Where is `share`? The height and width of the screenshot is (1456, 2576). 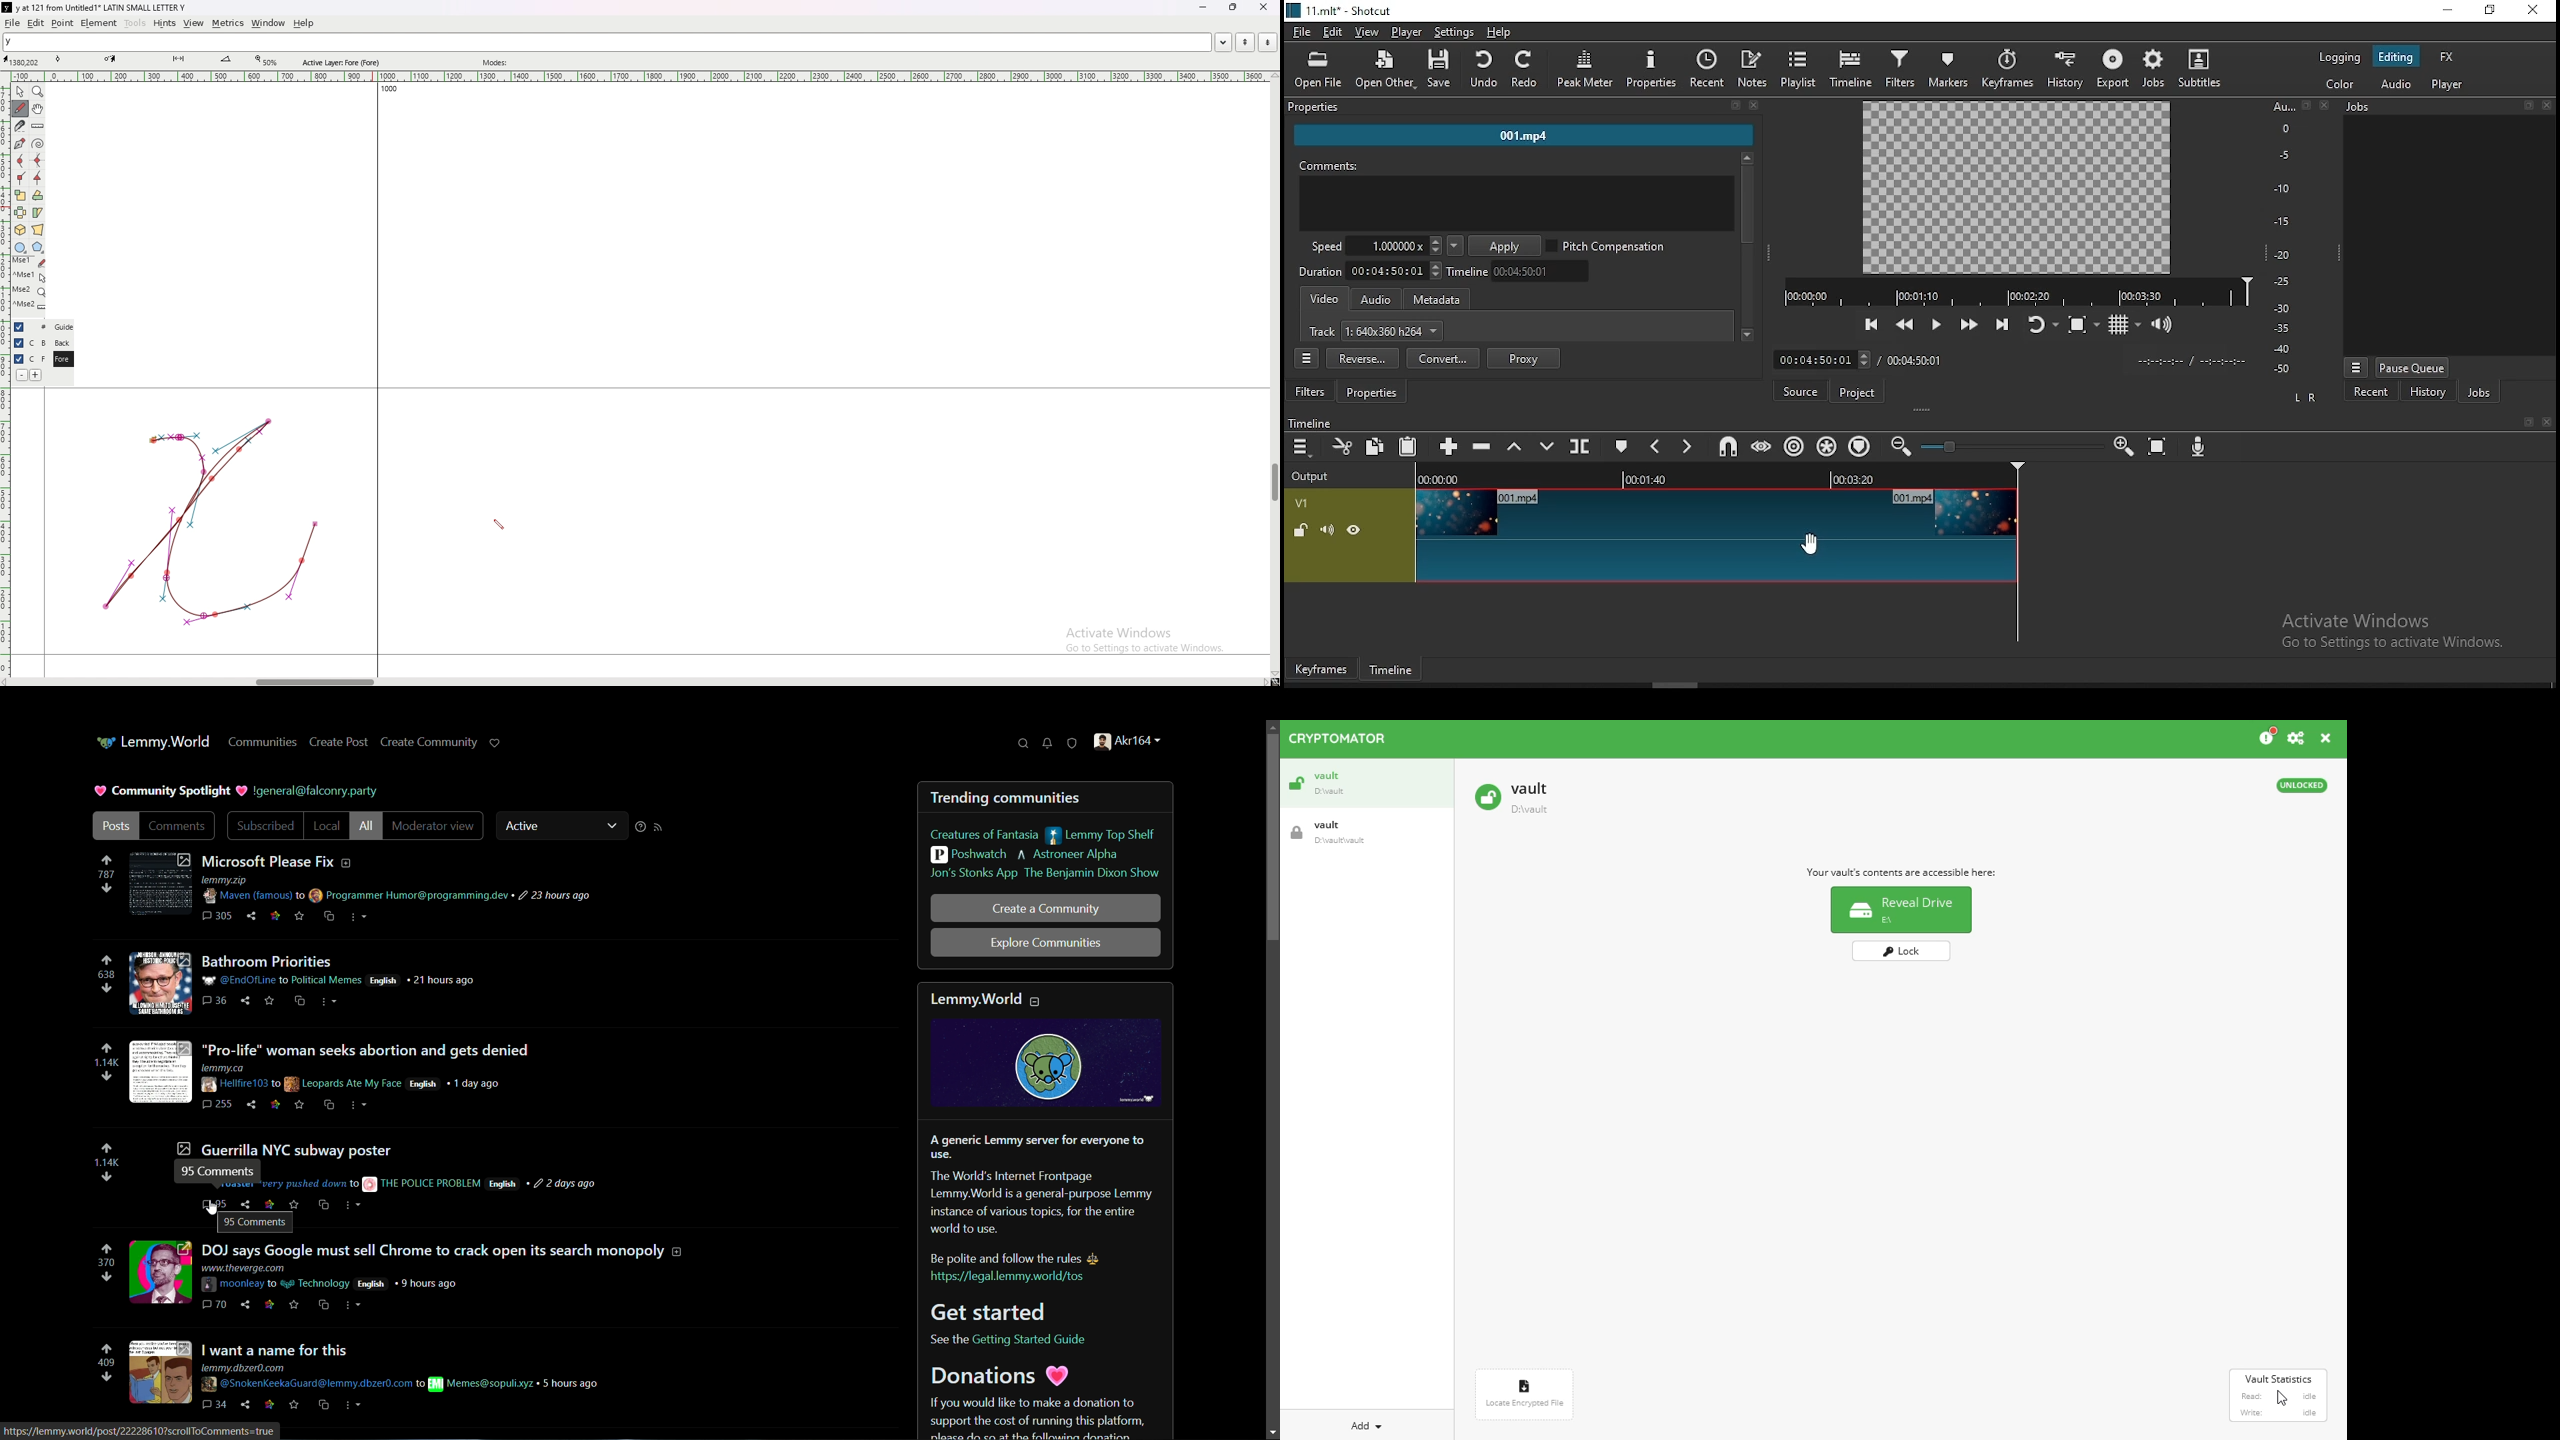 share is located at coordinates (251, 917).